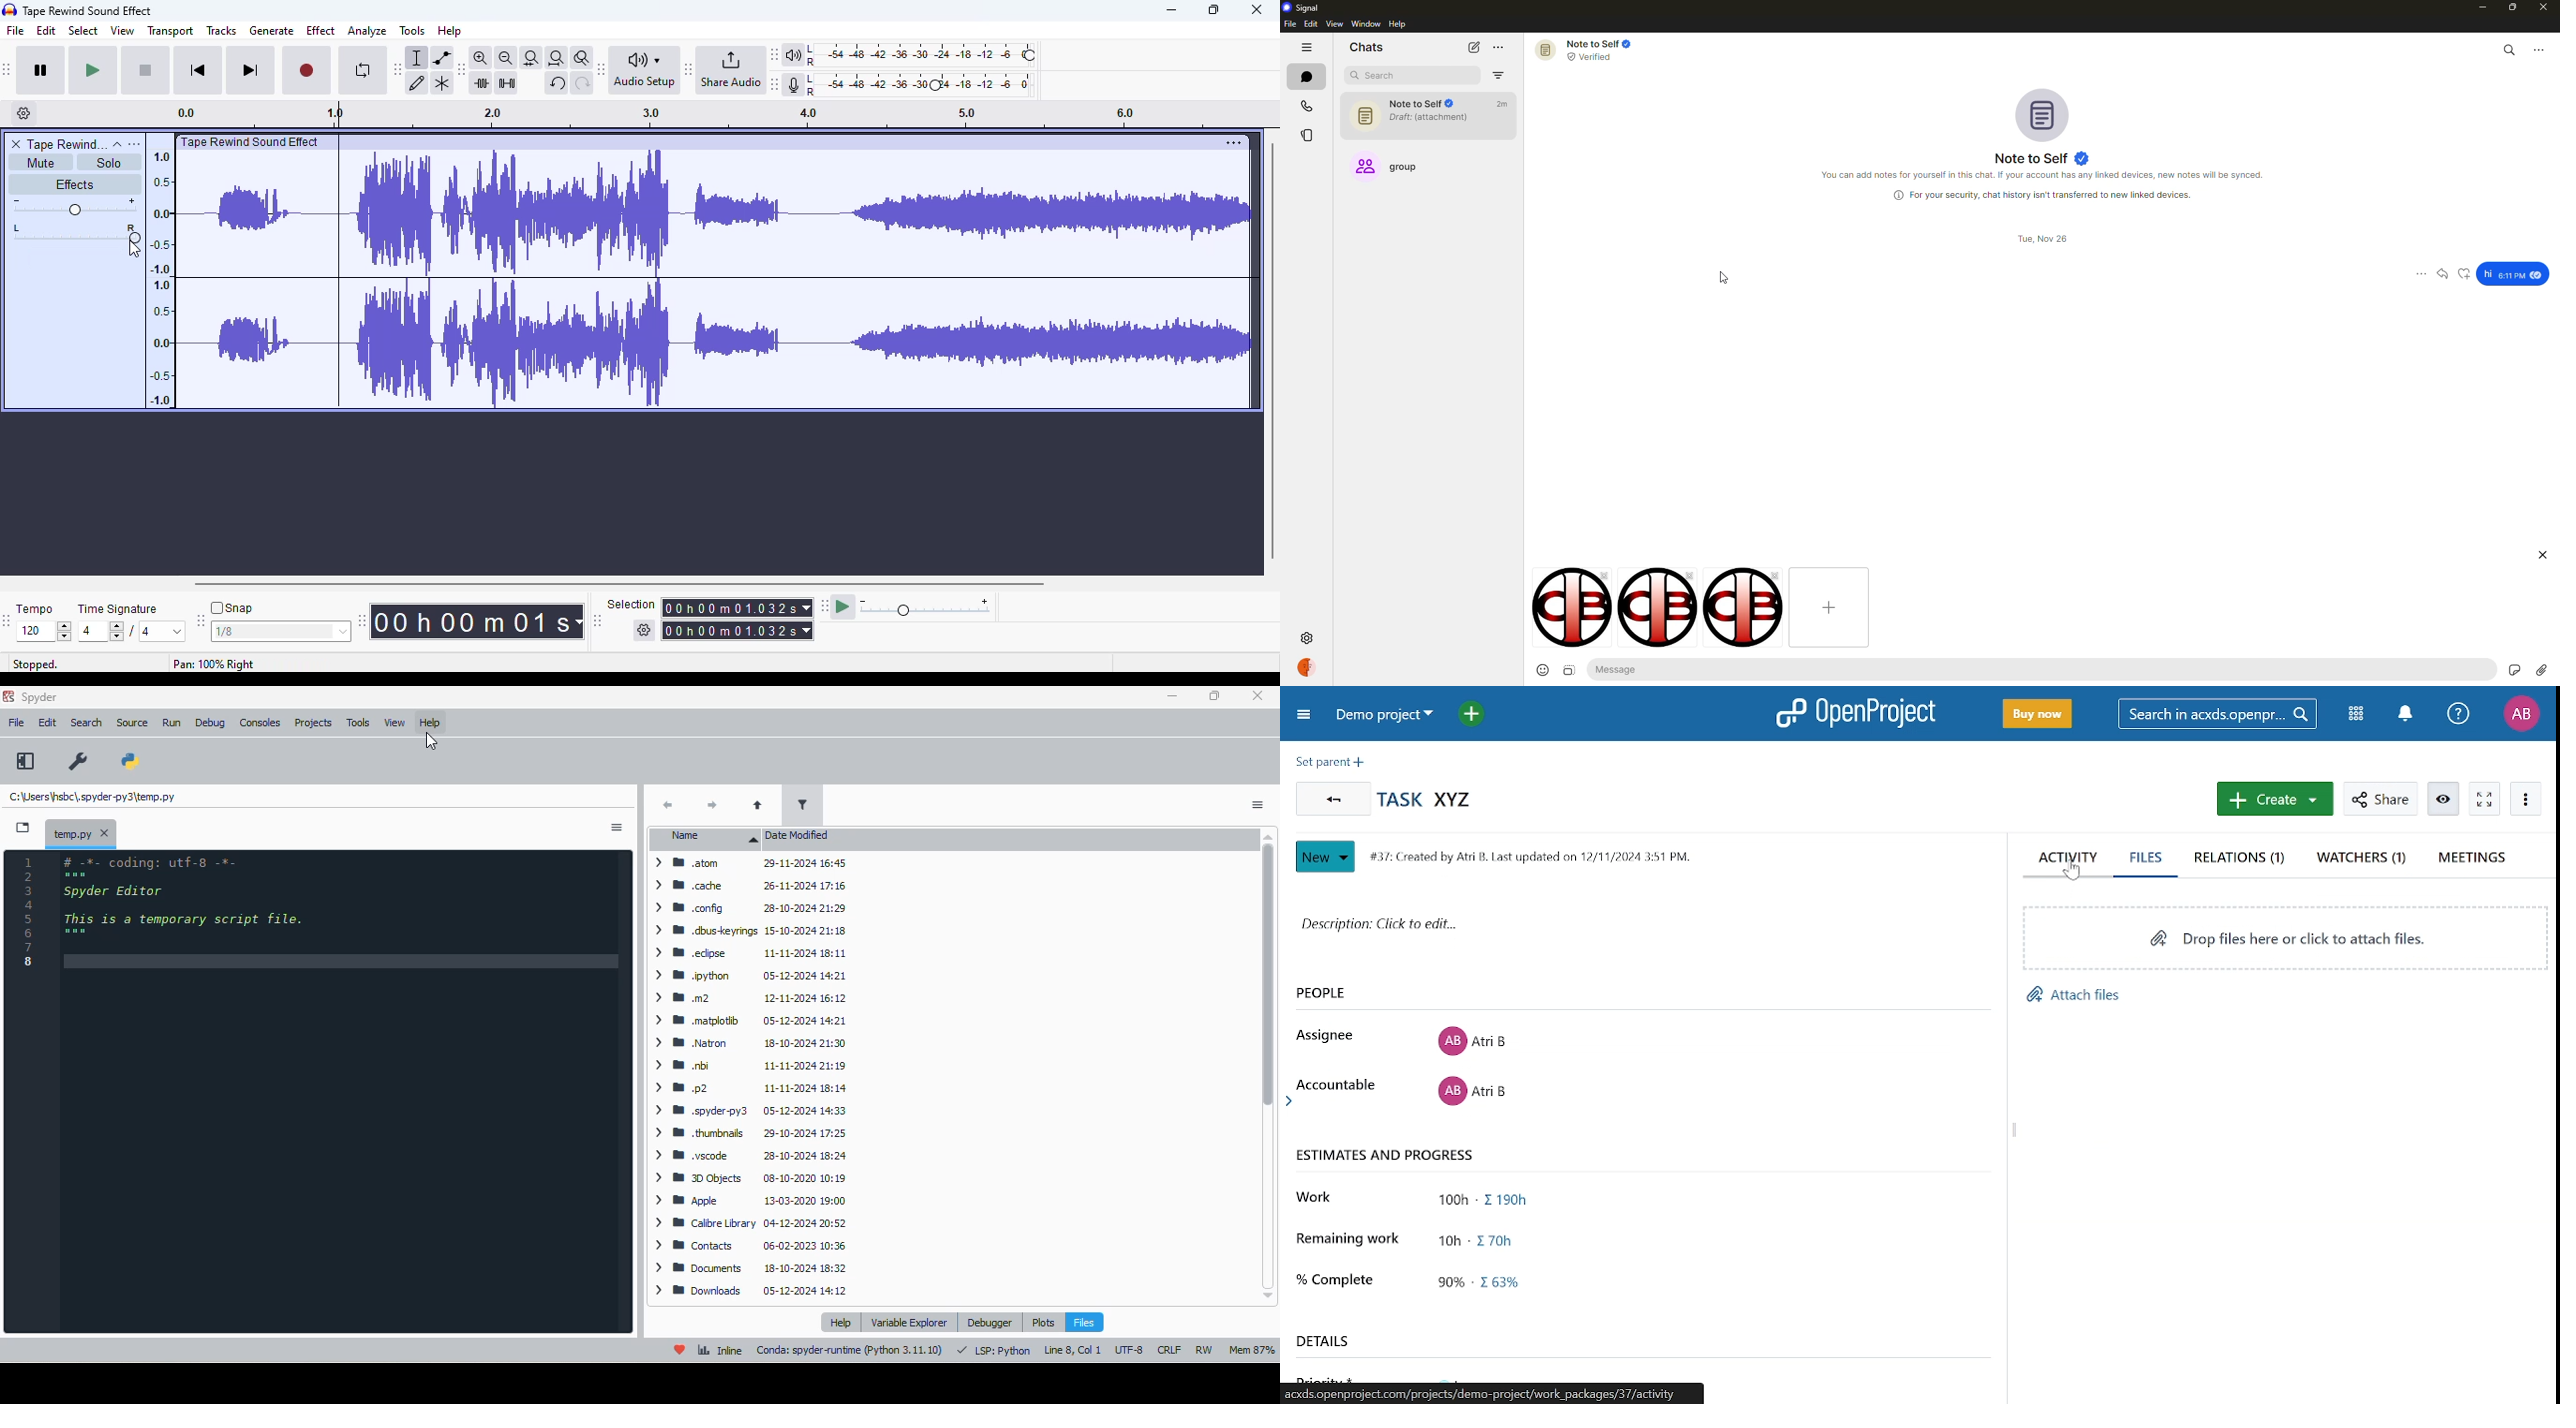 This screenshot has width=2576, height=1428. What do you see at coordinates (1307, 48) in the screenshot?
I see `hide tabs` at bounding box center [1307, 48].